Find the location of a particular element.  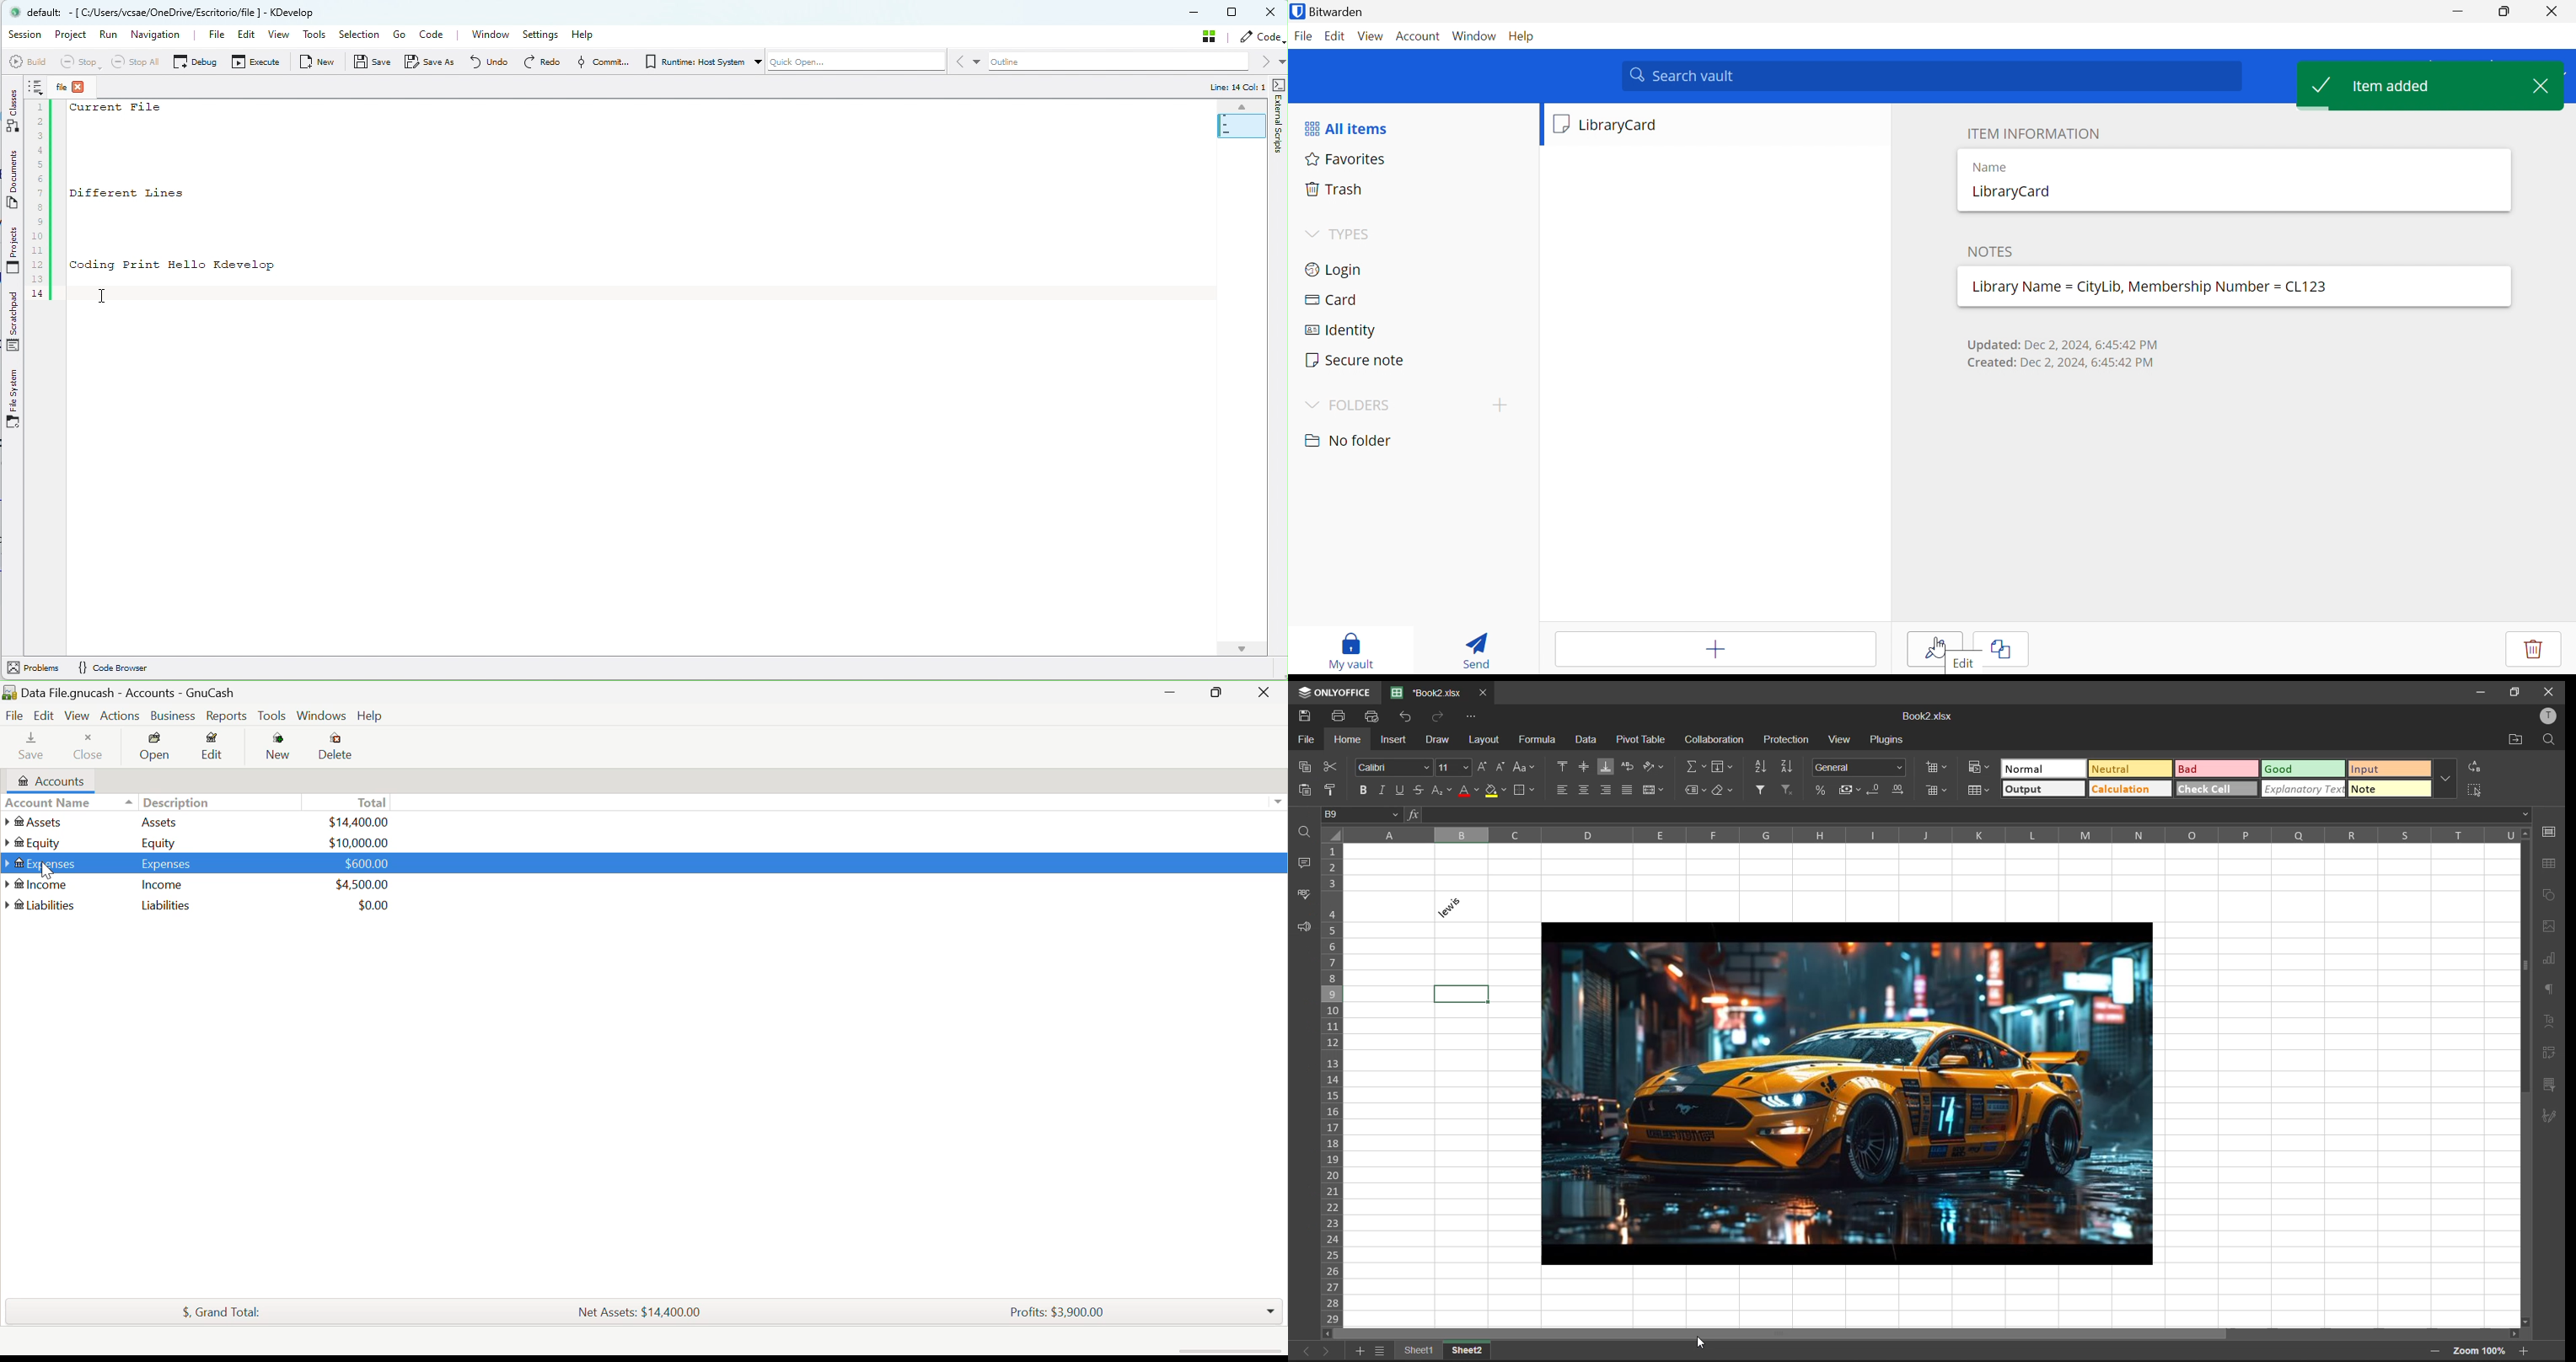

pivot table is located at coordinates (1642, 742).